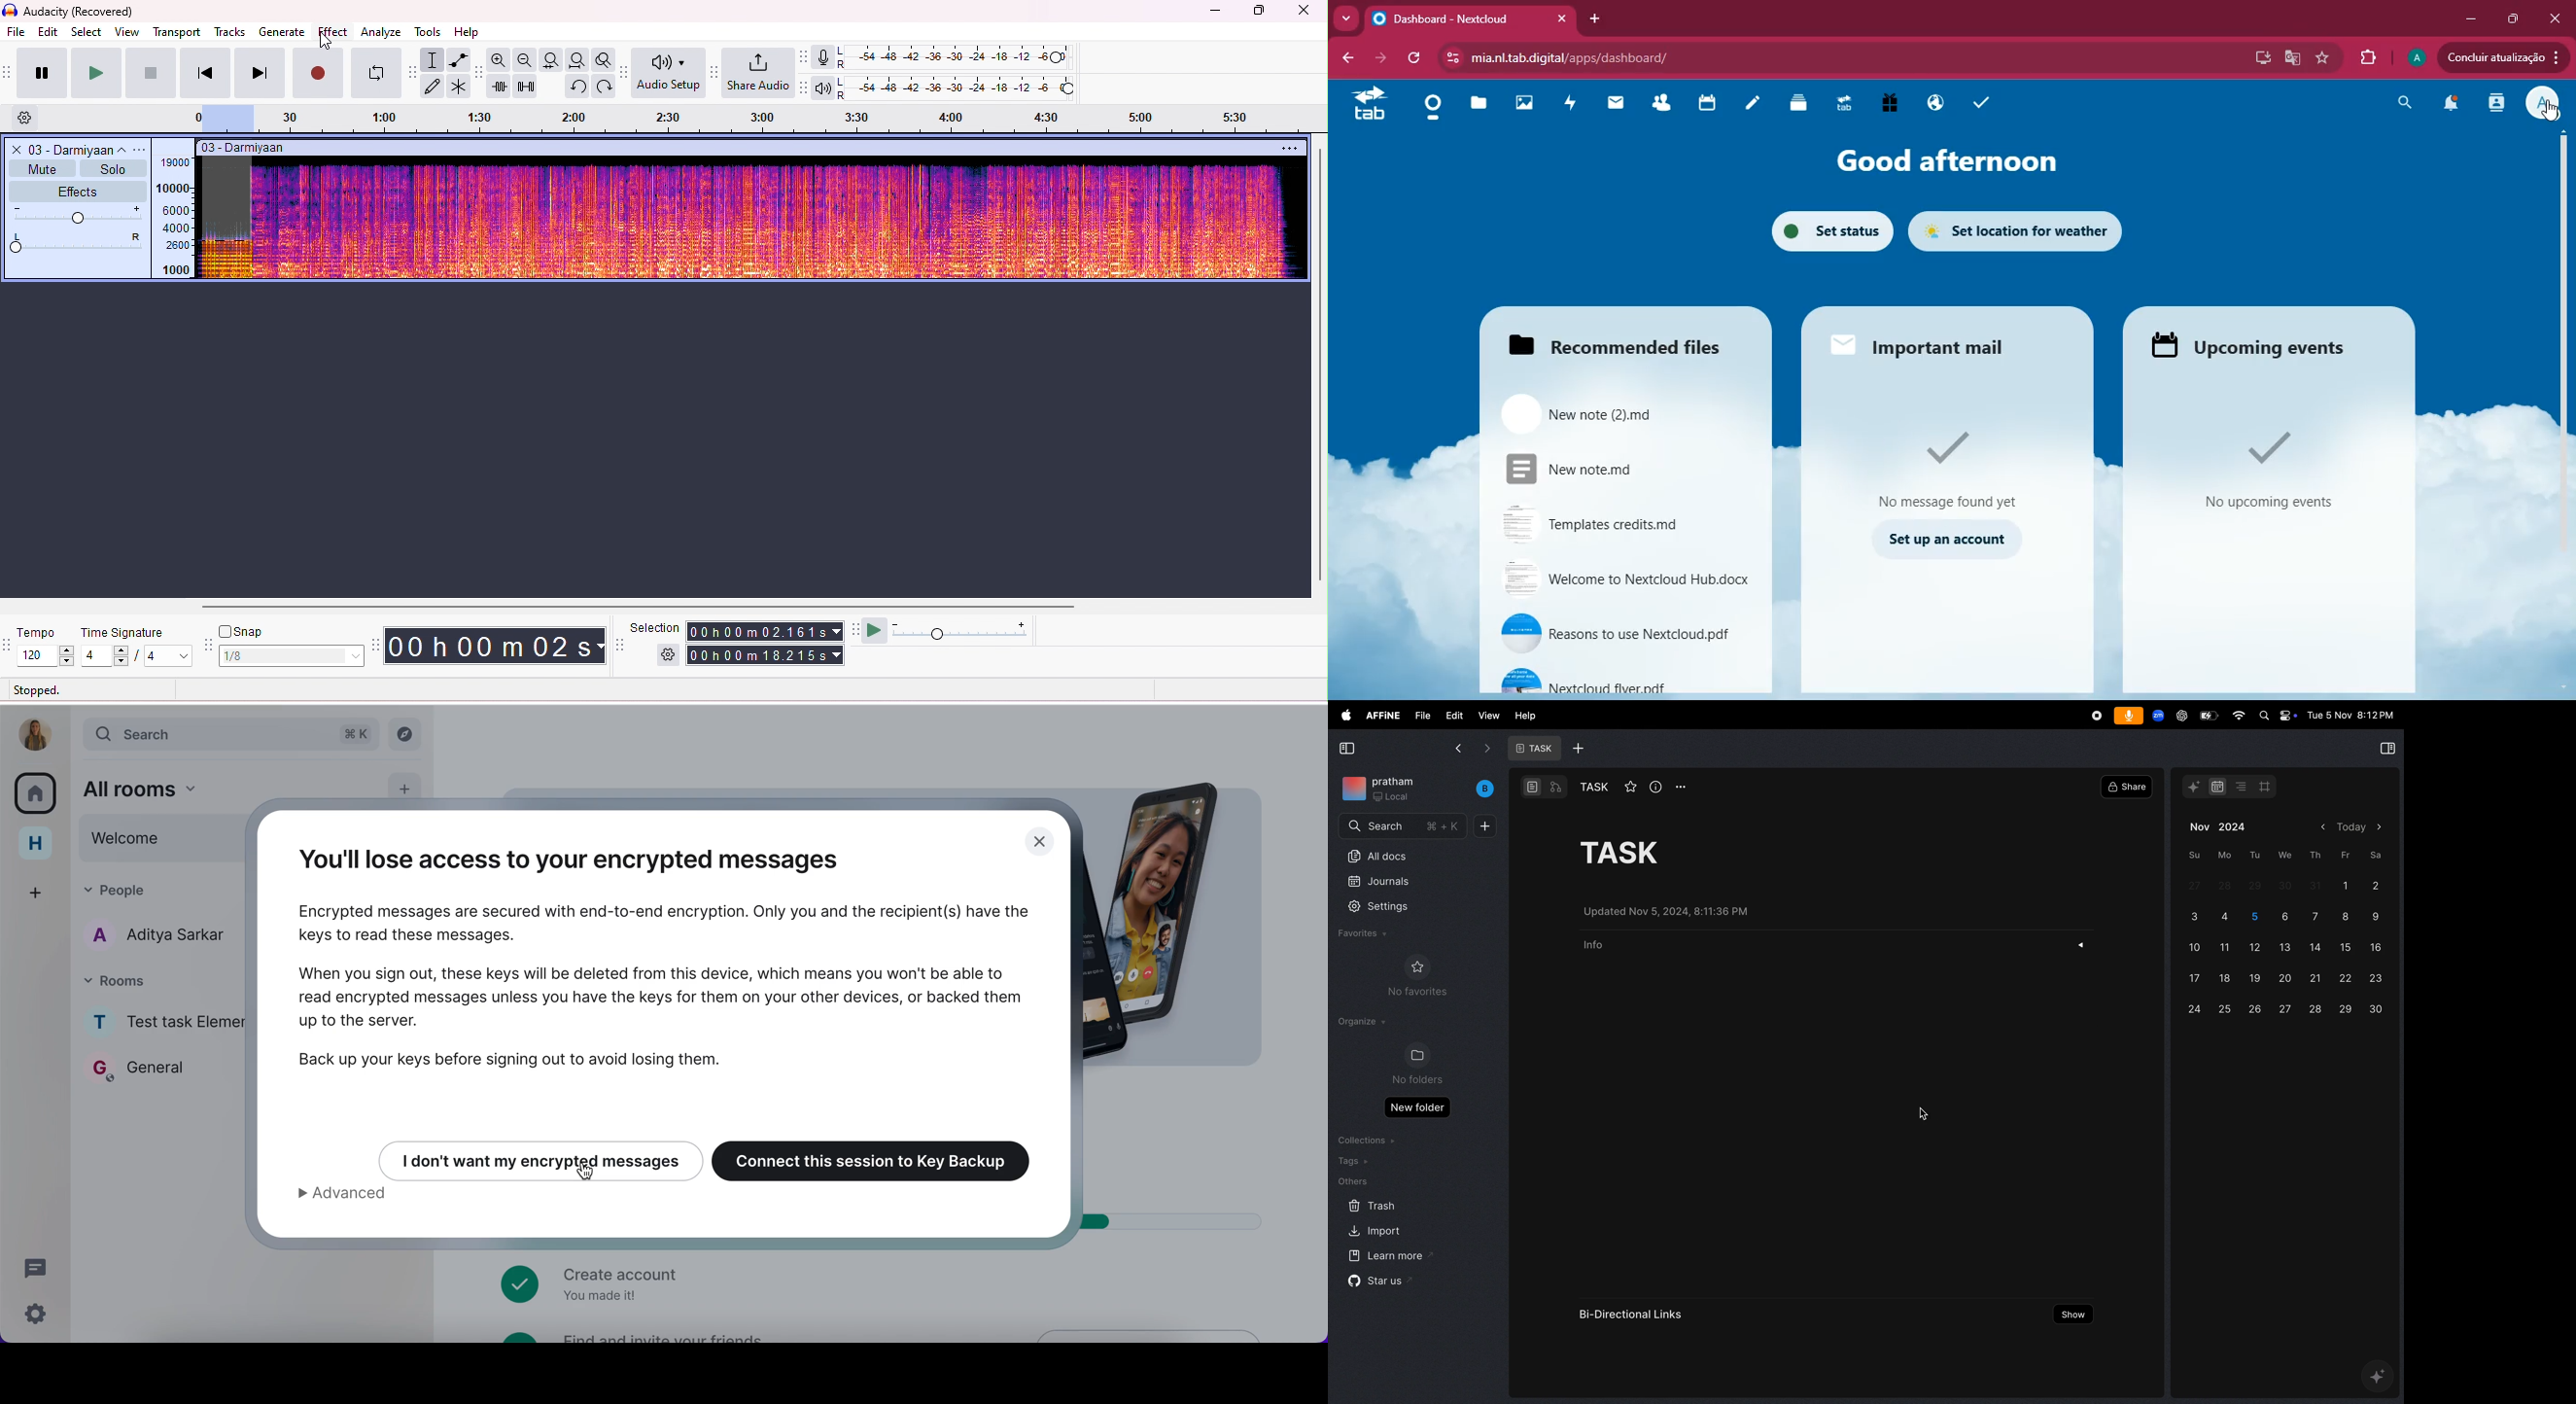 This screenshot has height=1428, width=2576. Describe the element at coordinates (1344, 19) in the screenshot. I see `more` at that location.